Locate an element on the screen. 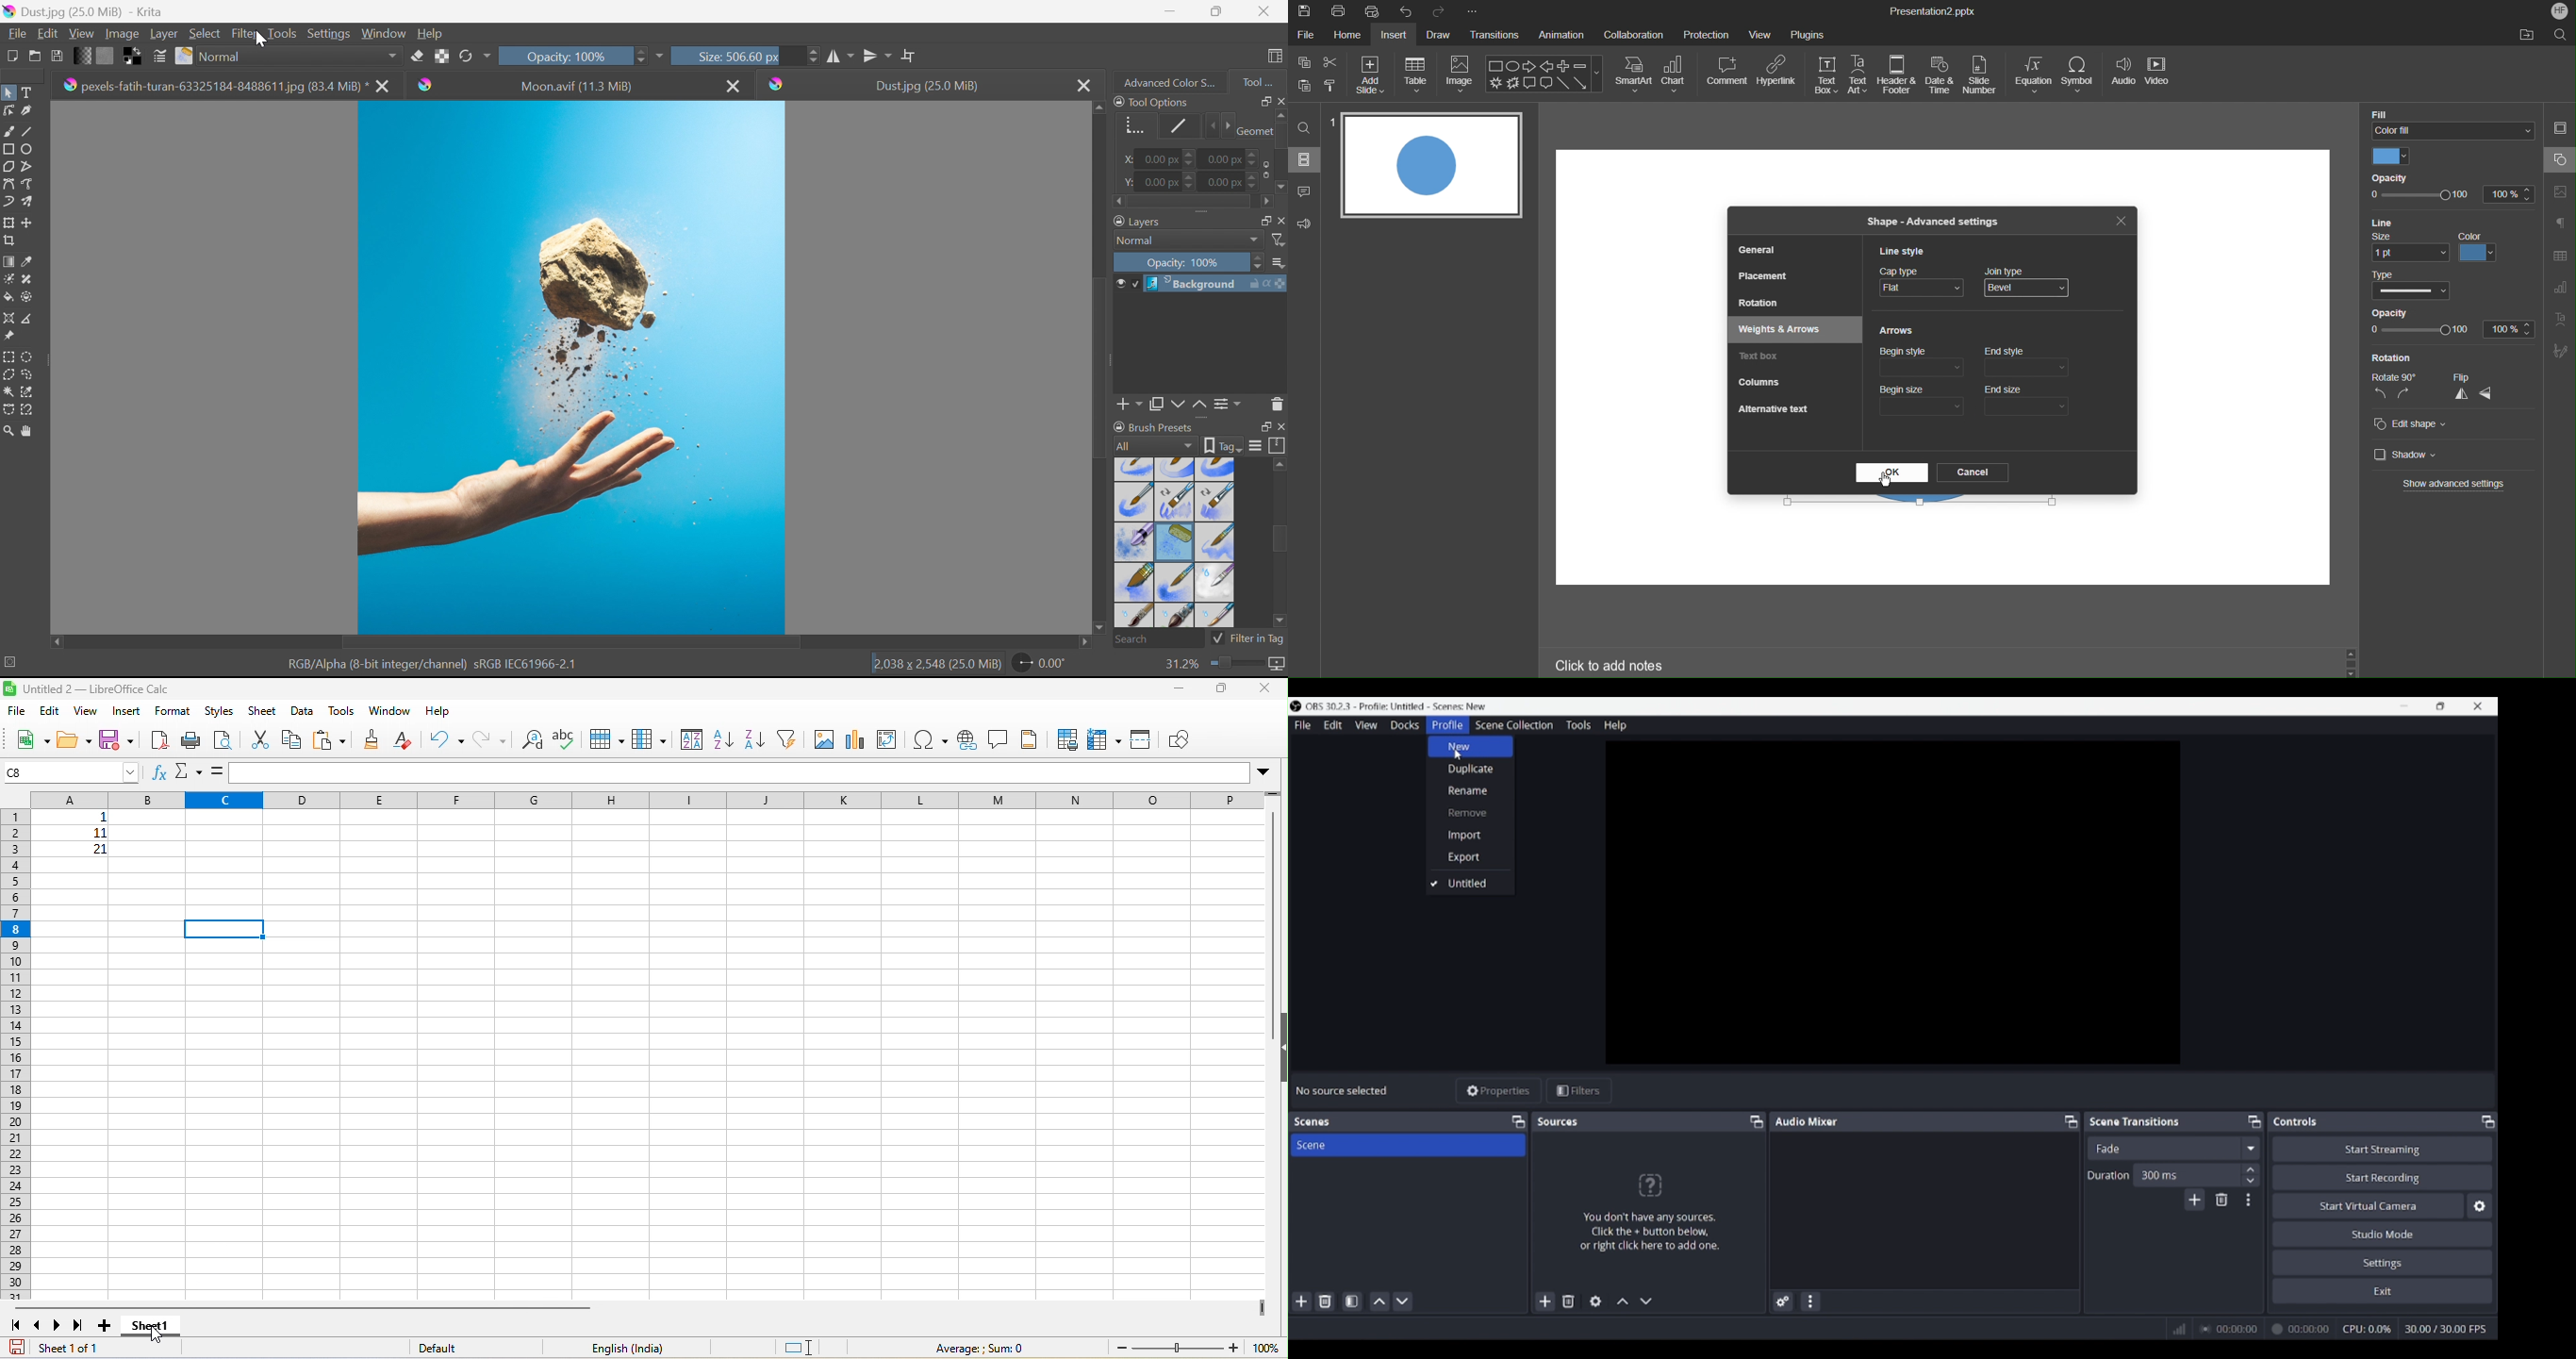 This screenshot has height=1372, width=2576. 0.00 px is located at coordinates (1226, 158).